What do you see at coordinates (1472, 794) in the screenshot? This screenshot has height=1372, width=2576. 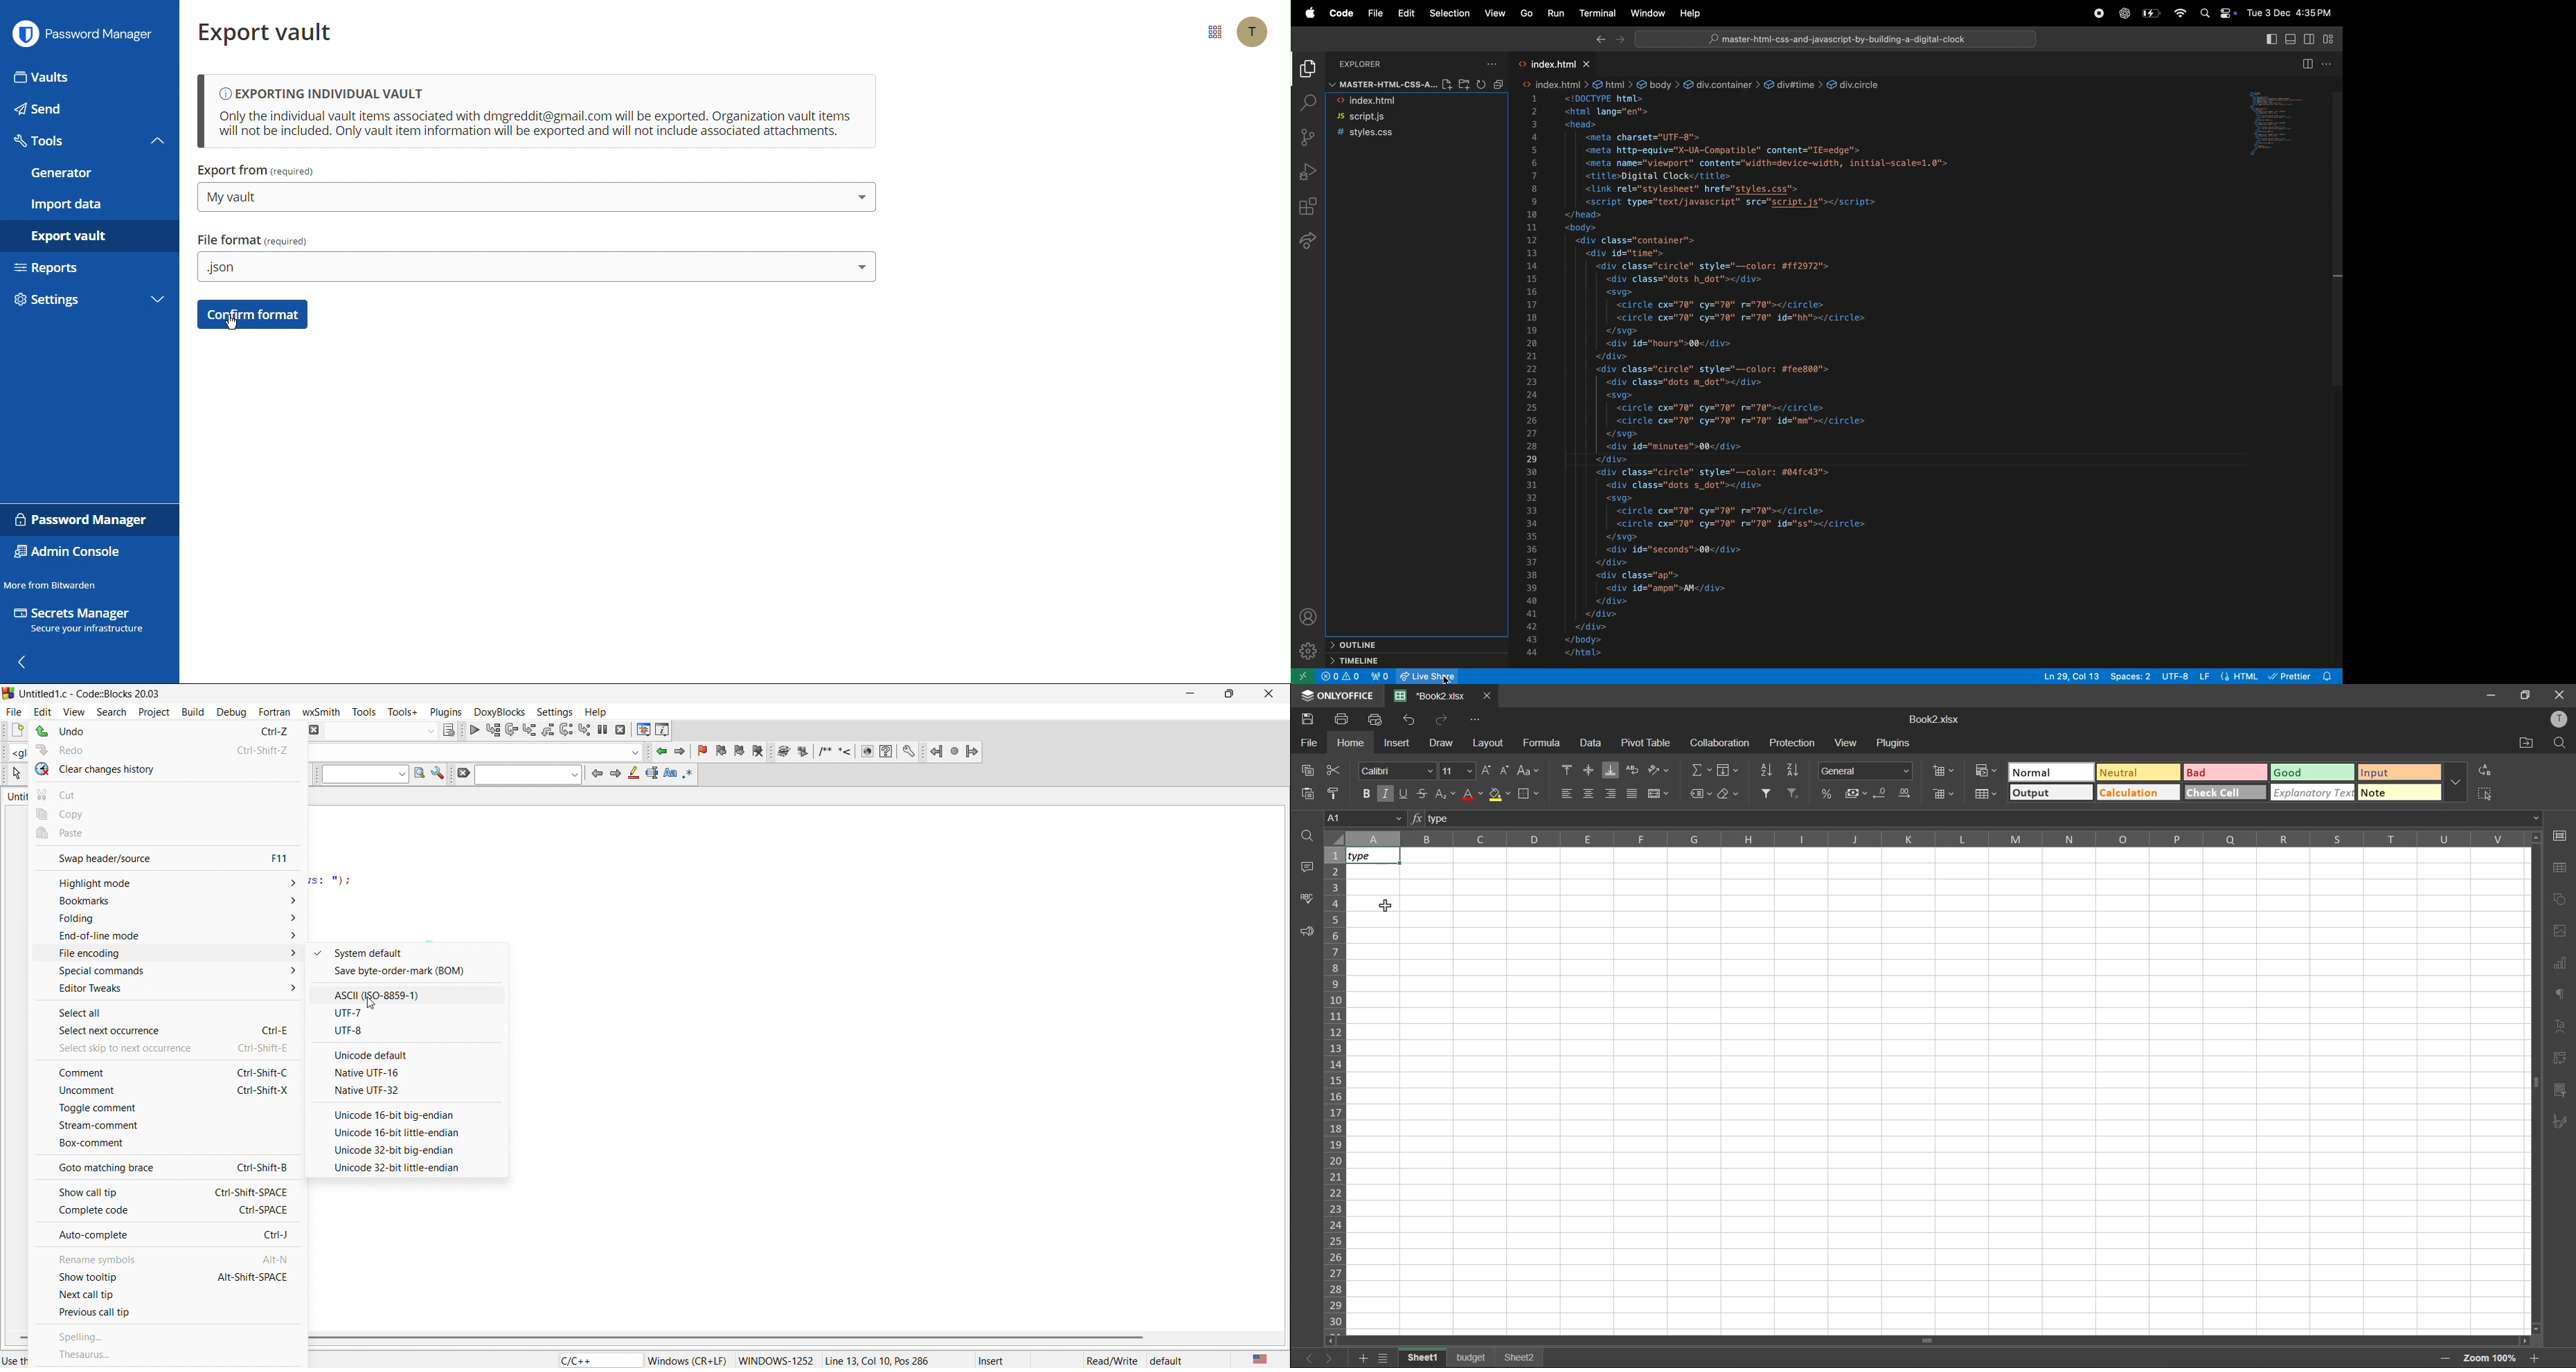 I see `font color` at bounding box center [1472, 794].